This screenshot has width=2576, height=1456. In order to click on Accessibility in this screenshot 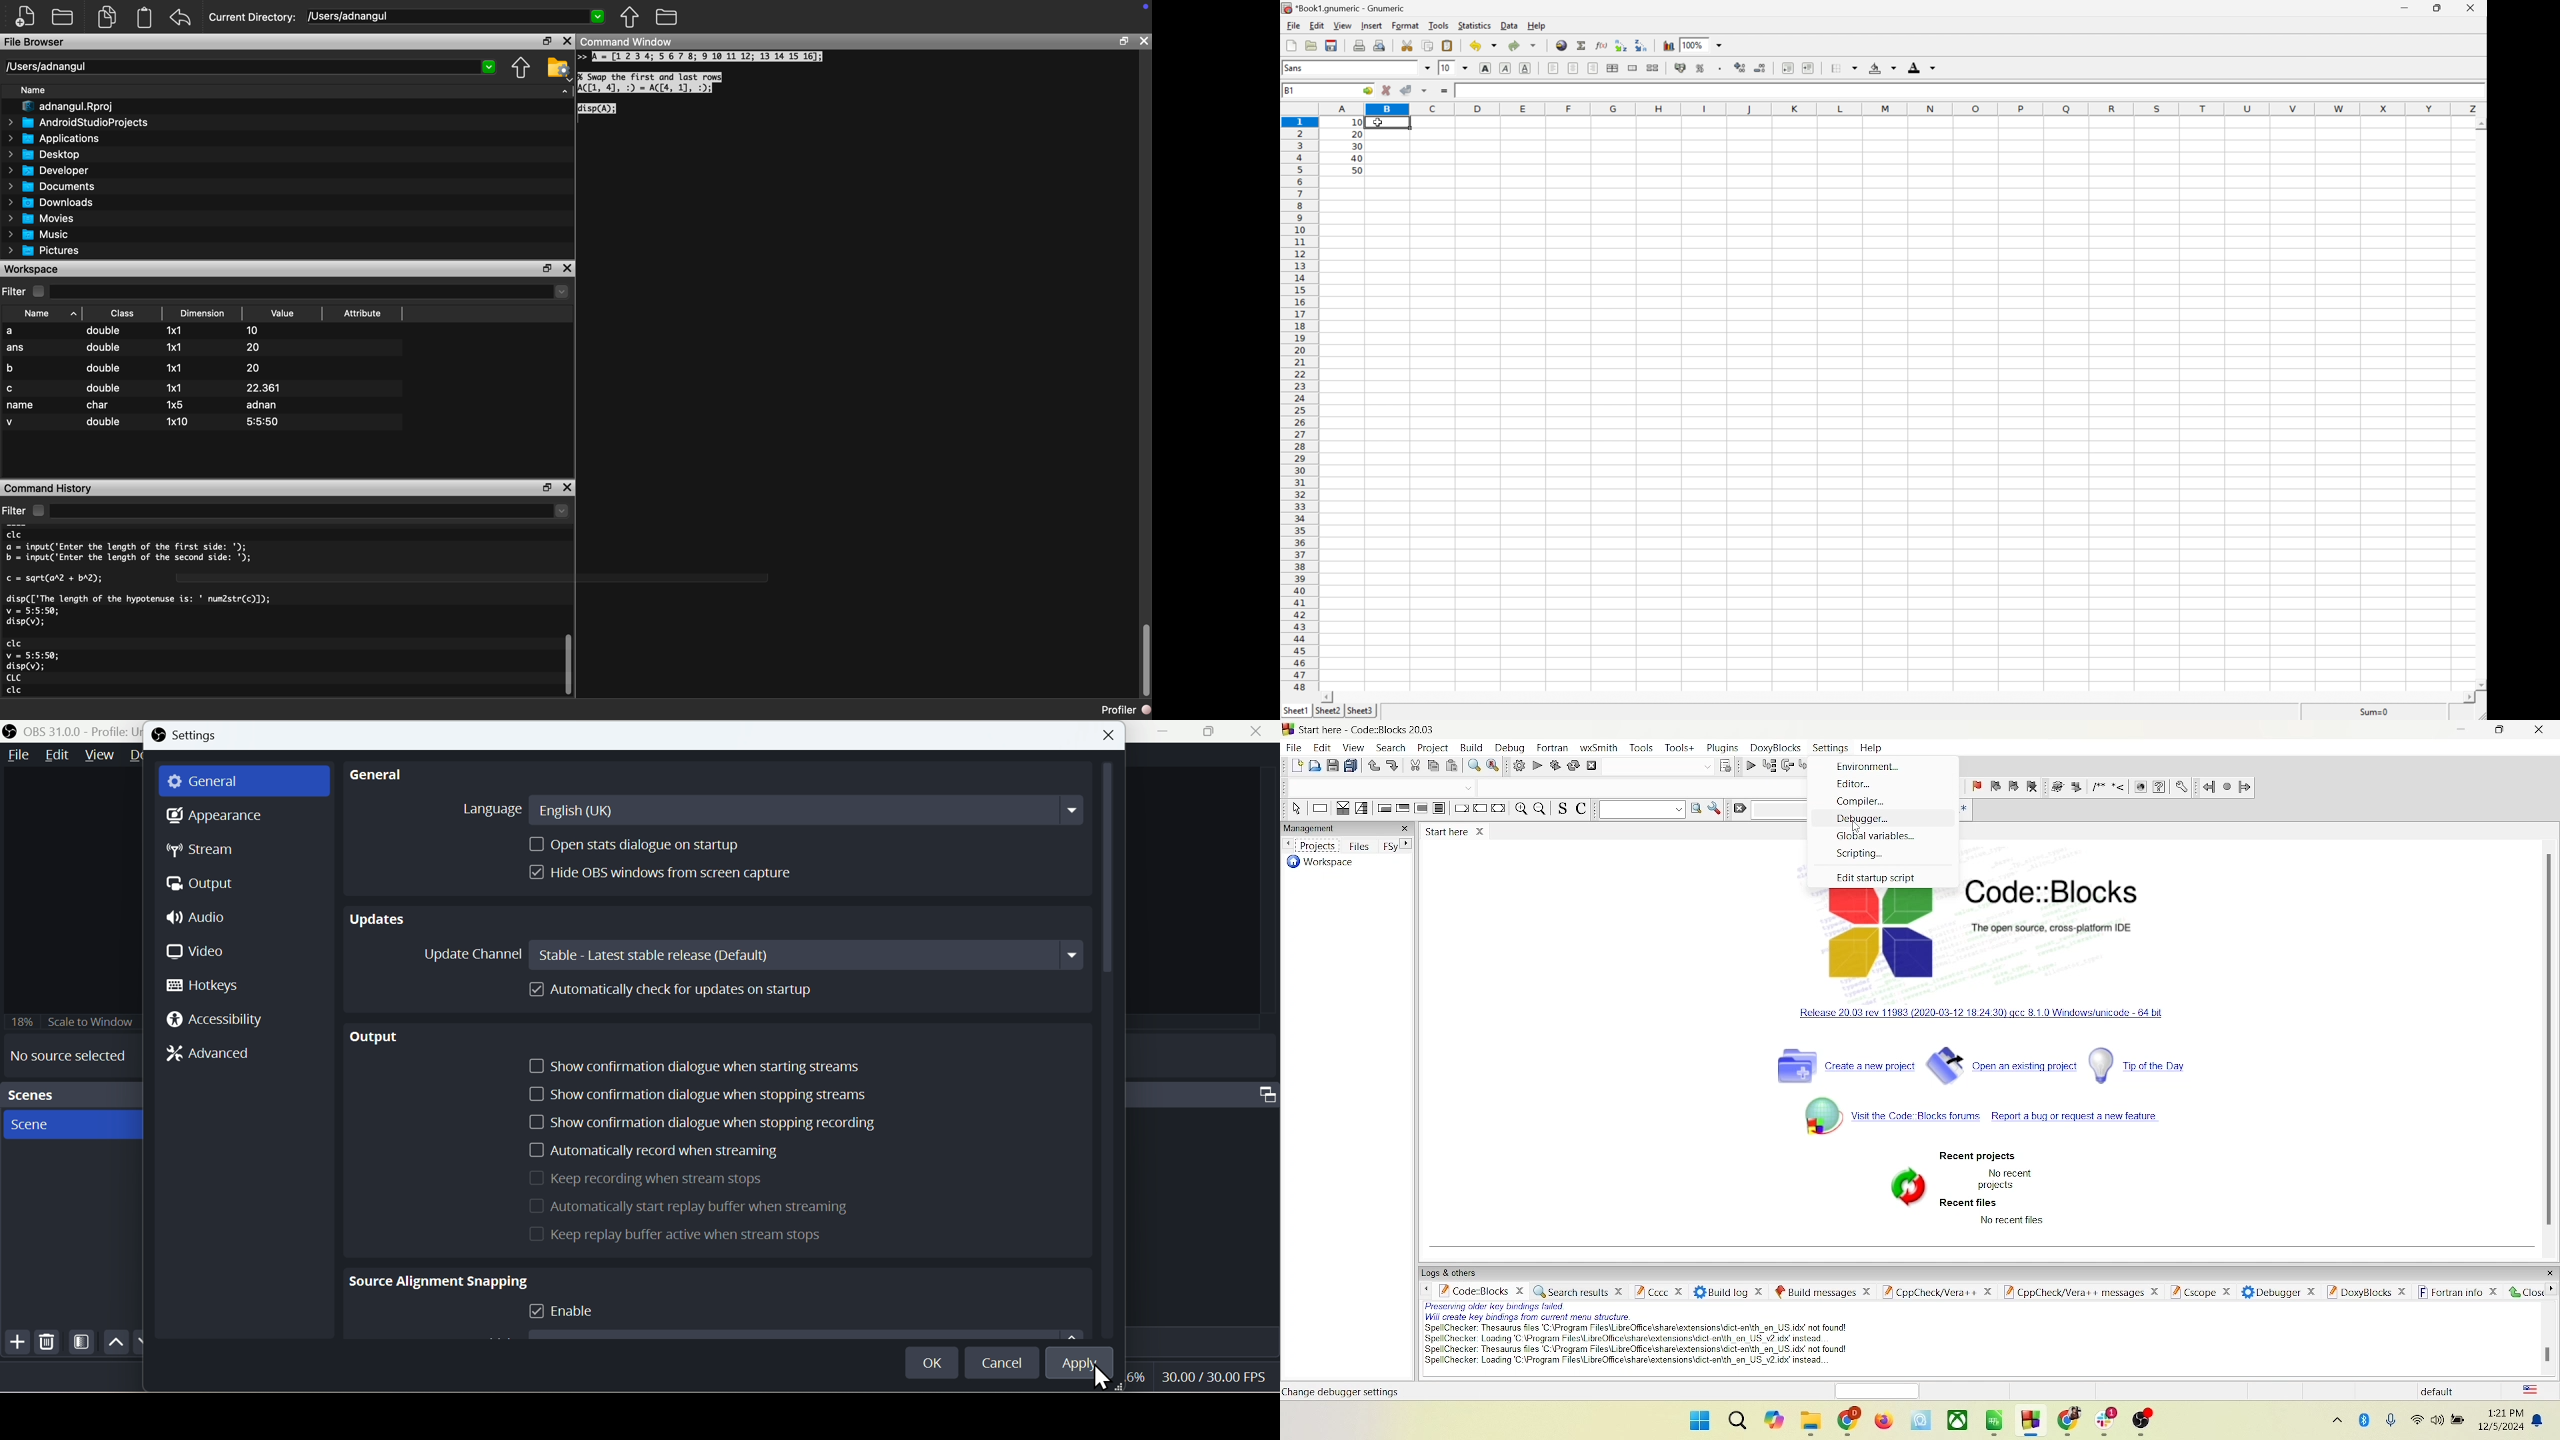, I will do `click(214, 1020)`.